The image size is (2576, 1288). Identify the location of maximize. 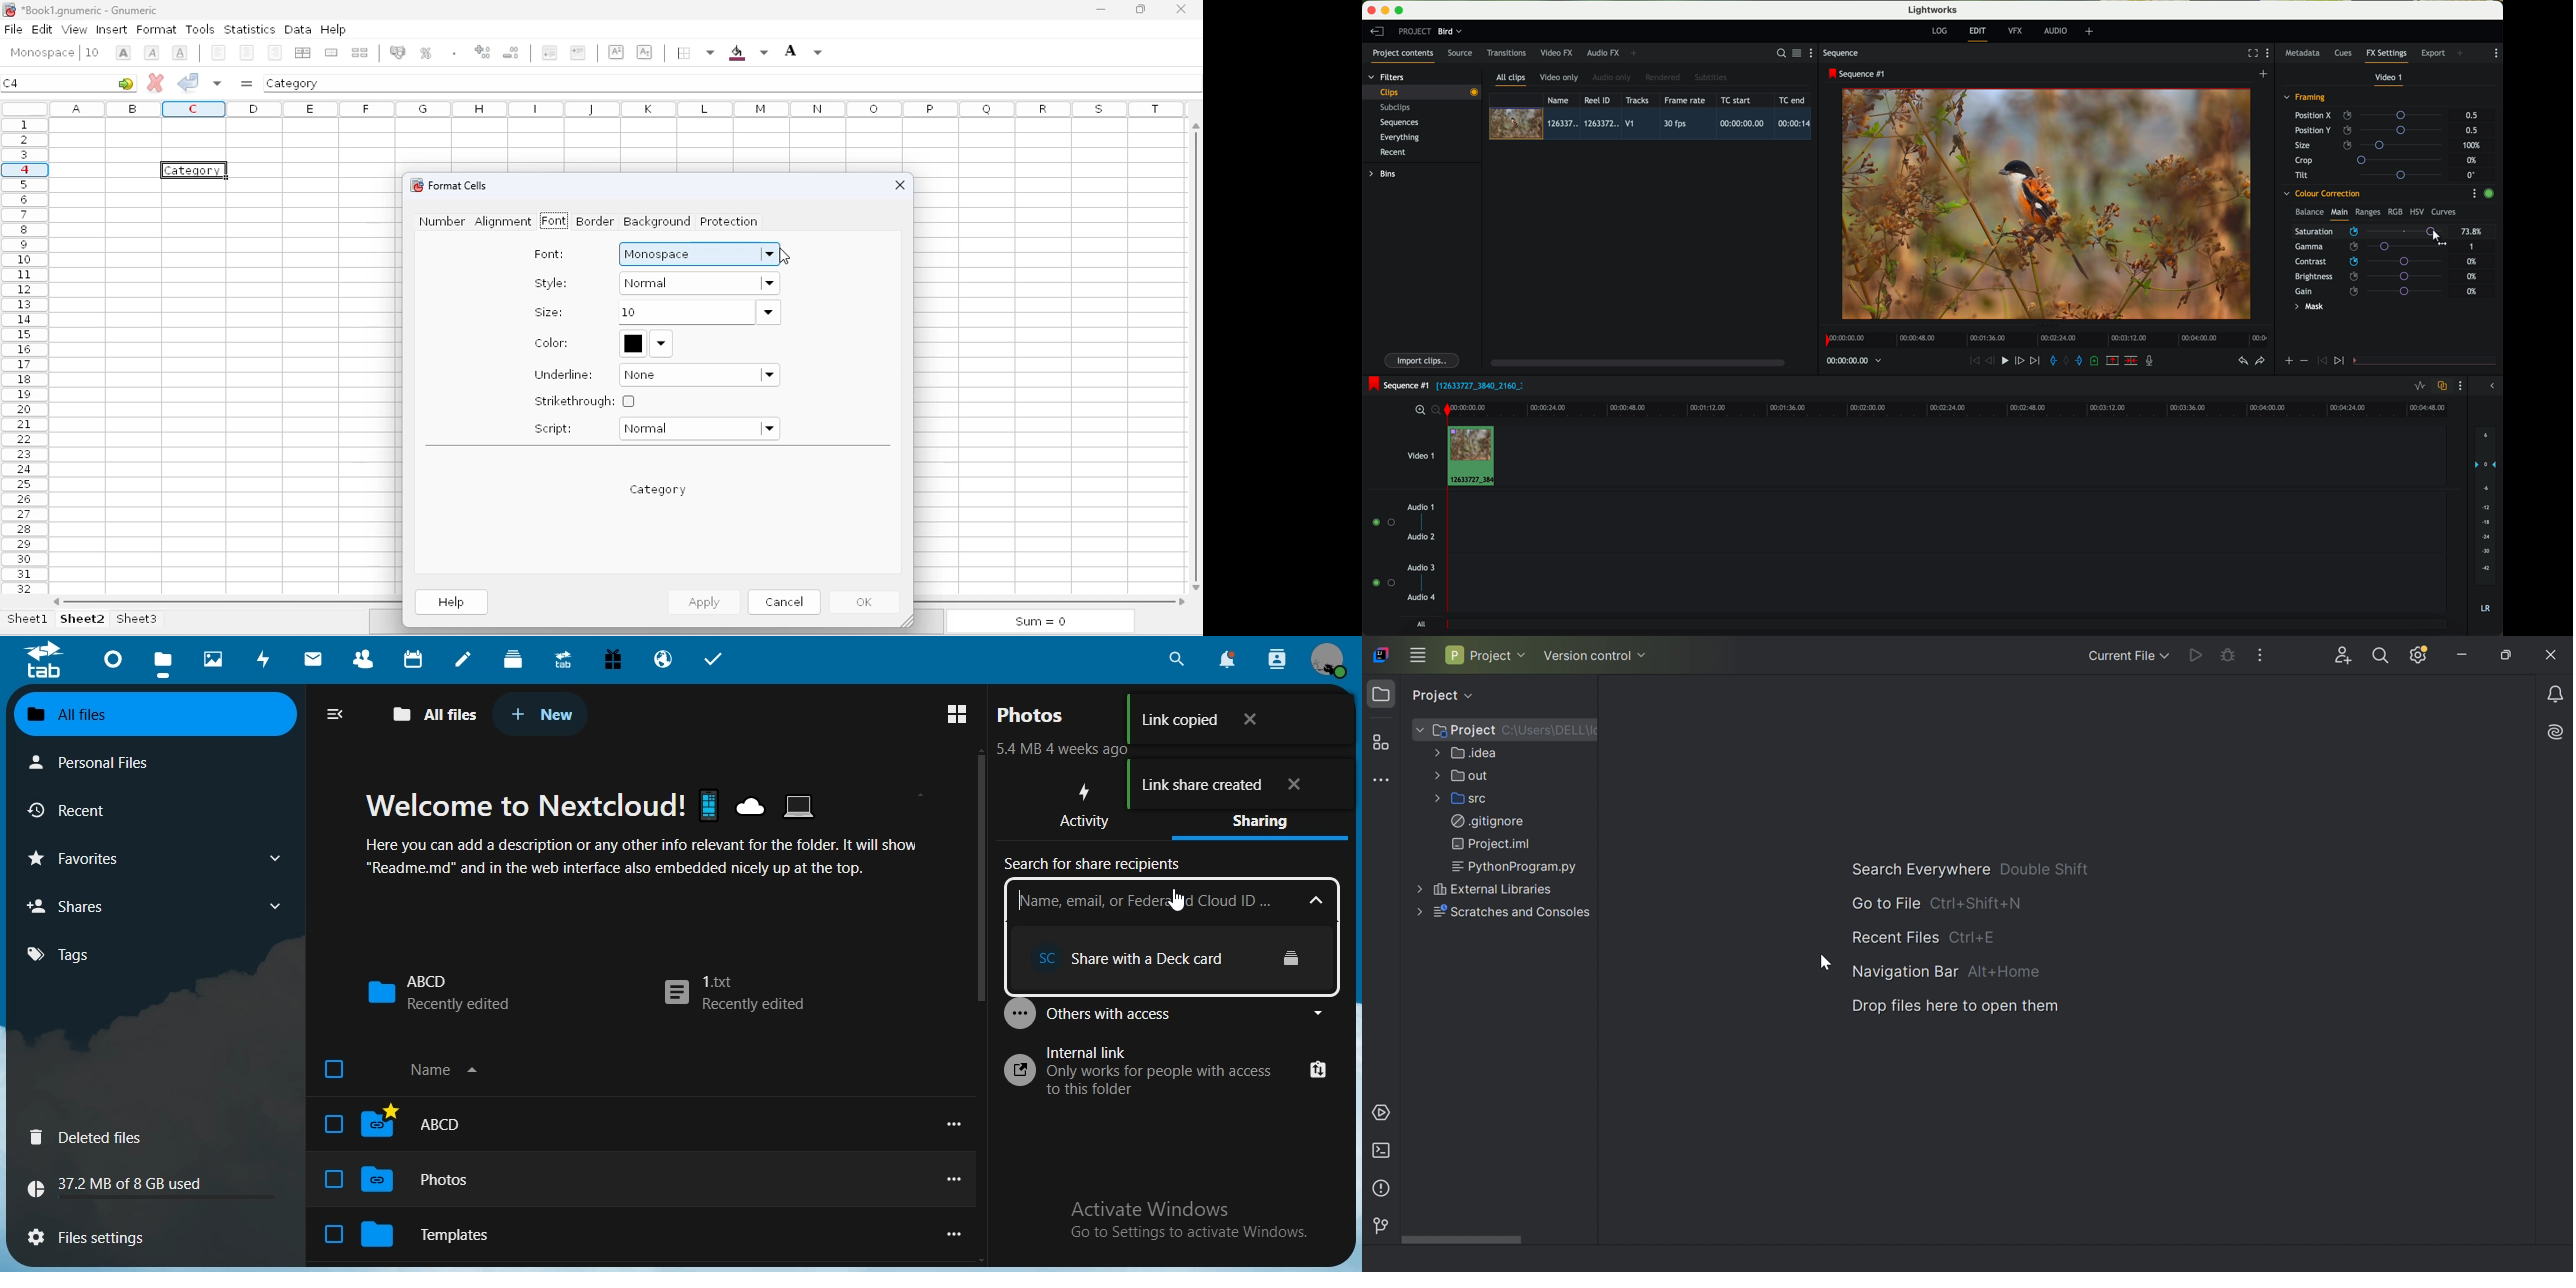
(1141, 10).